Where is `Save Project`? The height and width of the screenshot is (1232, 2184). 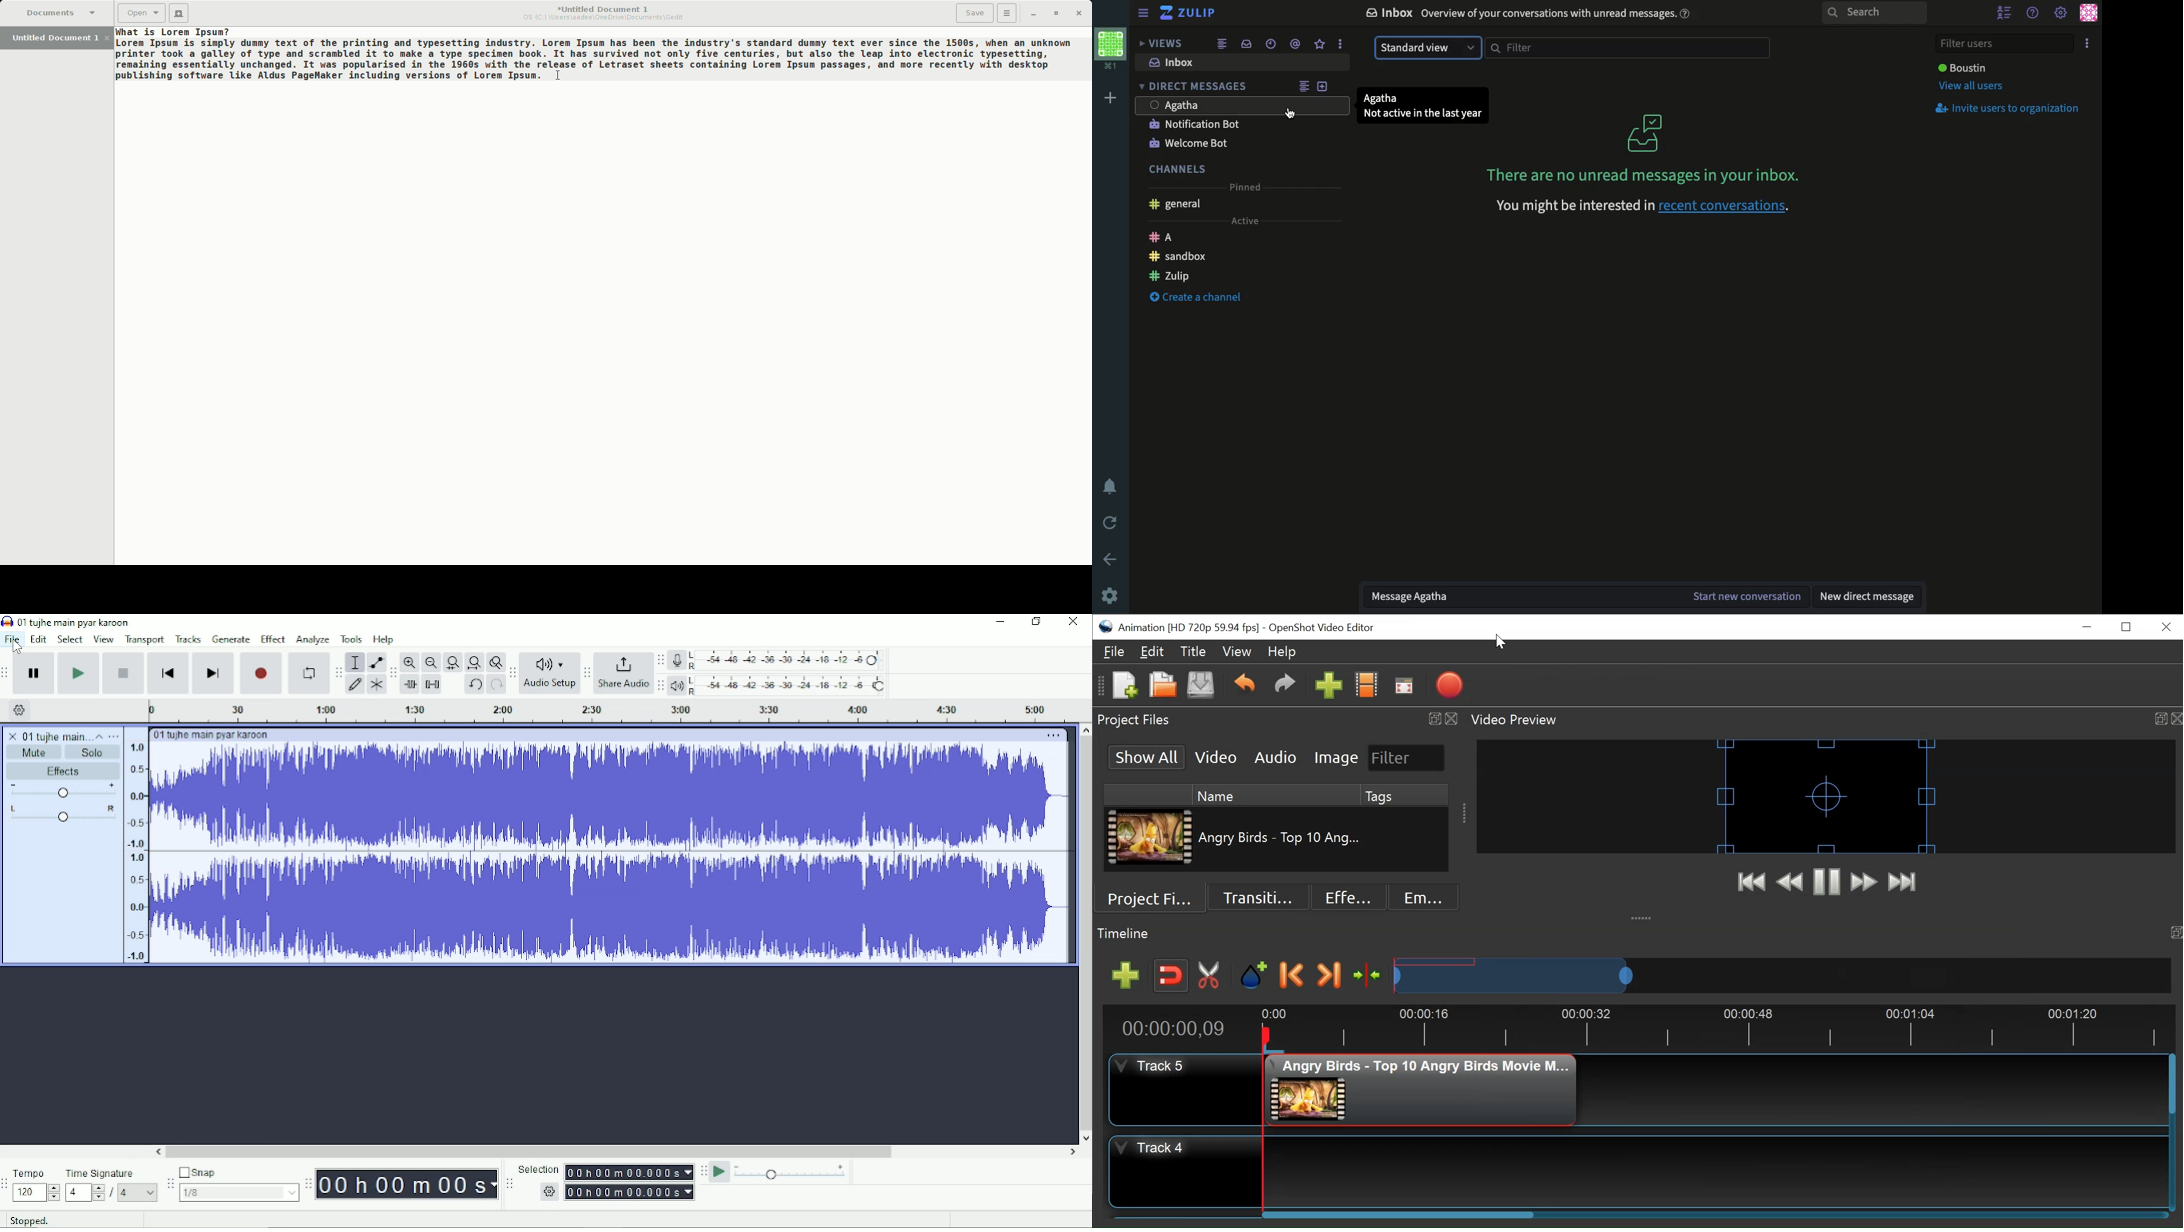
Save Project is located at coordinates (1200, 686).